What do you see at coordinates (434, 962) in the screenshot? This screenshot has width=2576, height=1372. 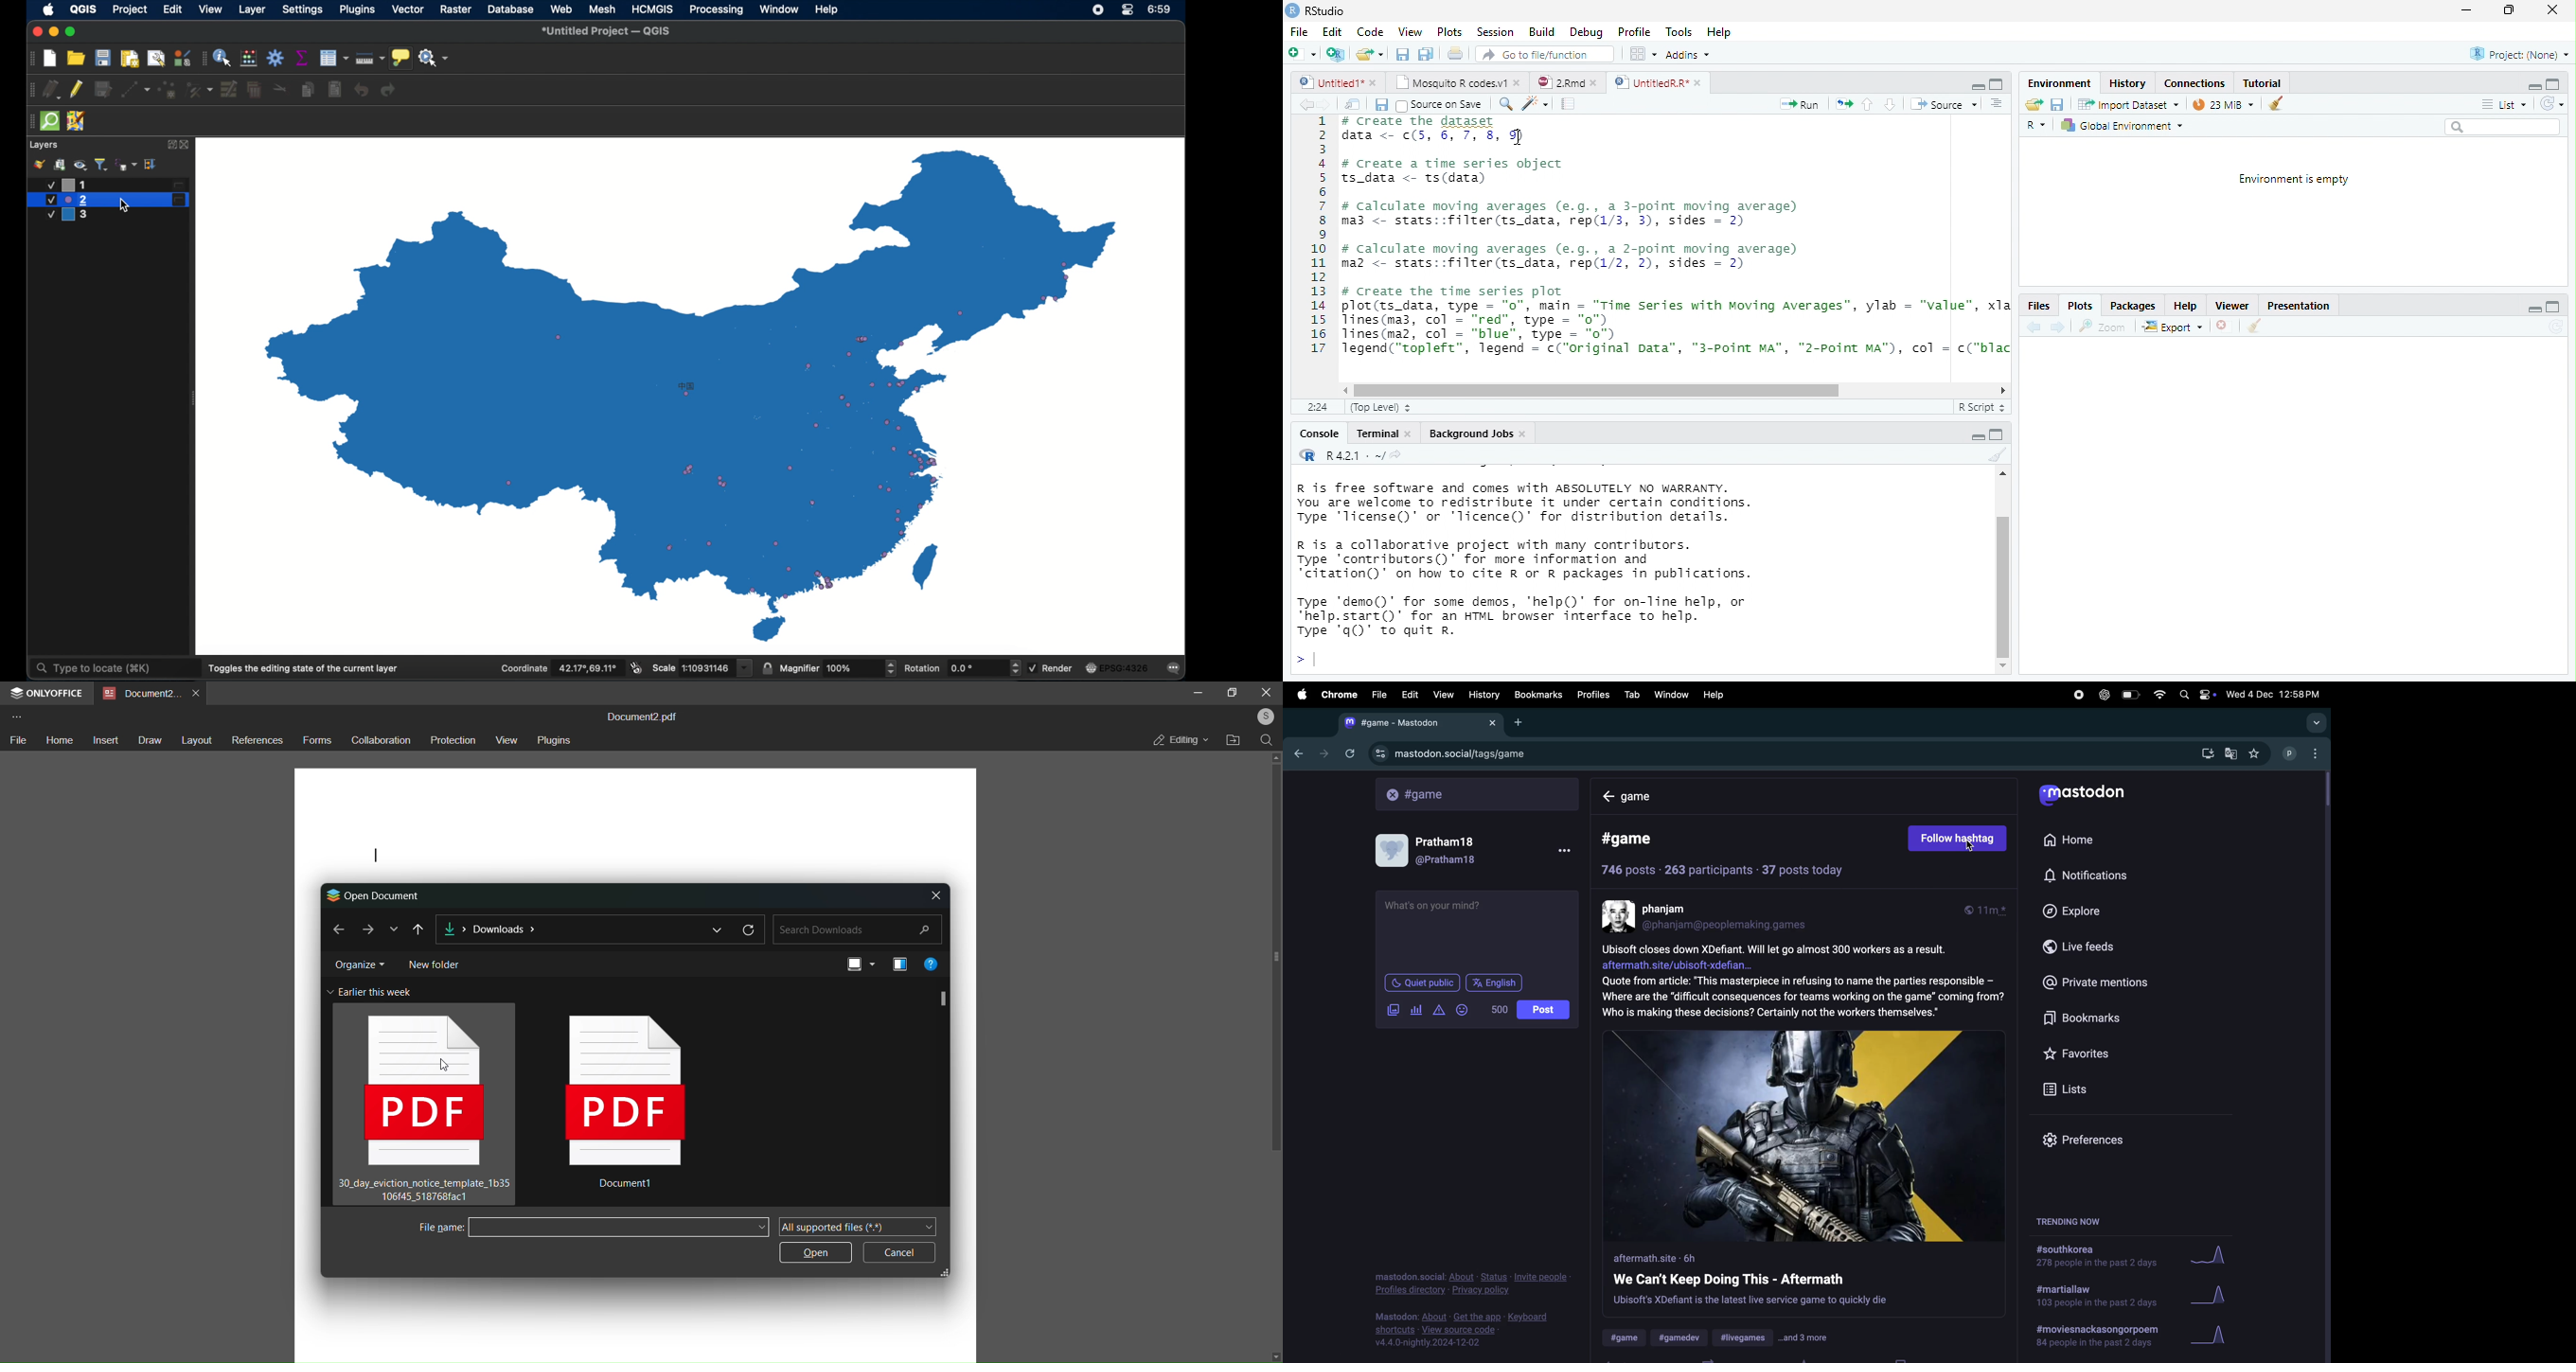 I see `new folder` at bounding box center [434, 962].